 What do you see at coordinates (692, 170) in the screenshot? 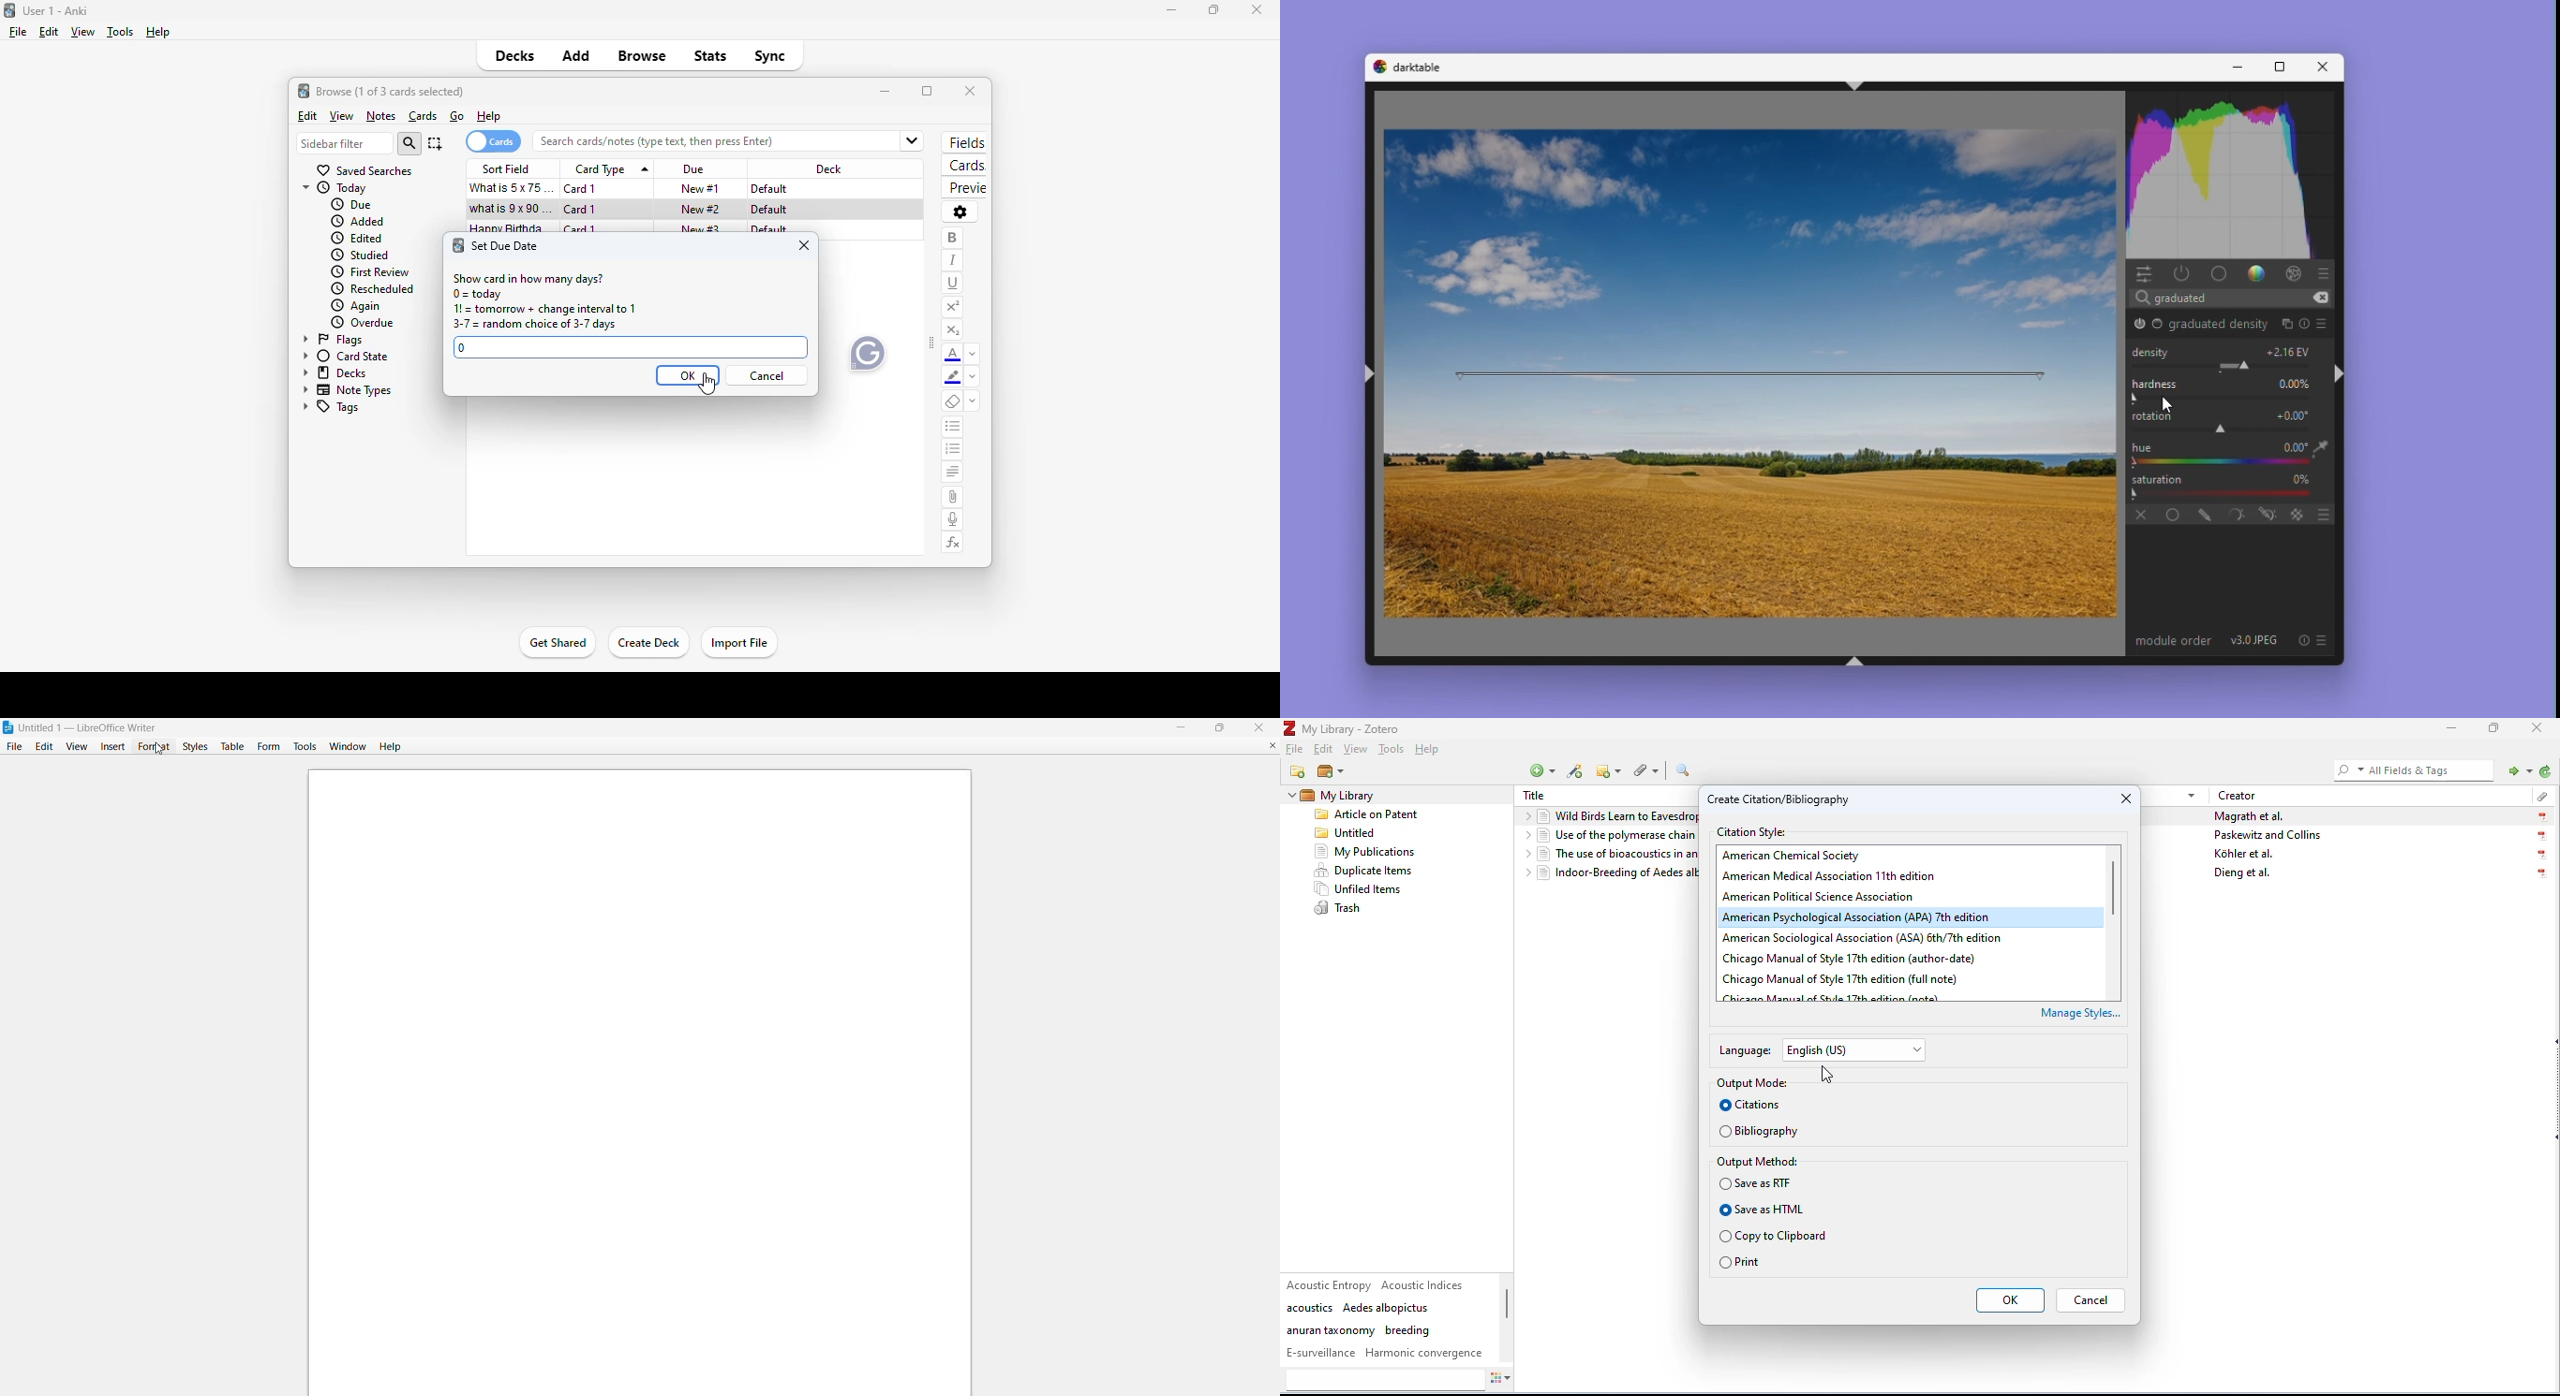
I see `due` at bounding box center [692, 170].